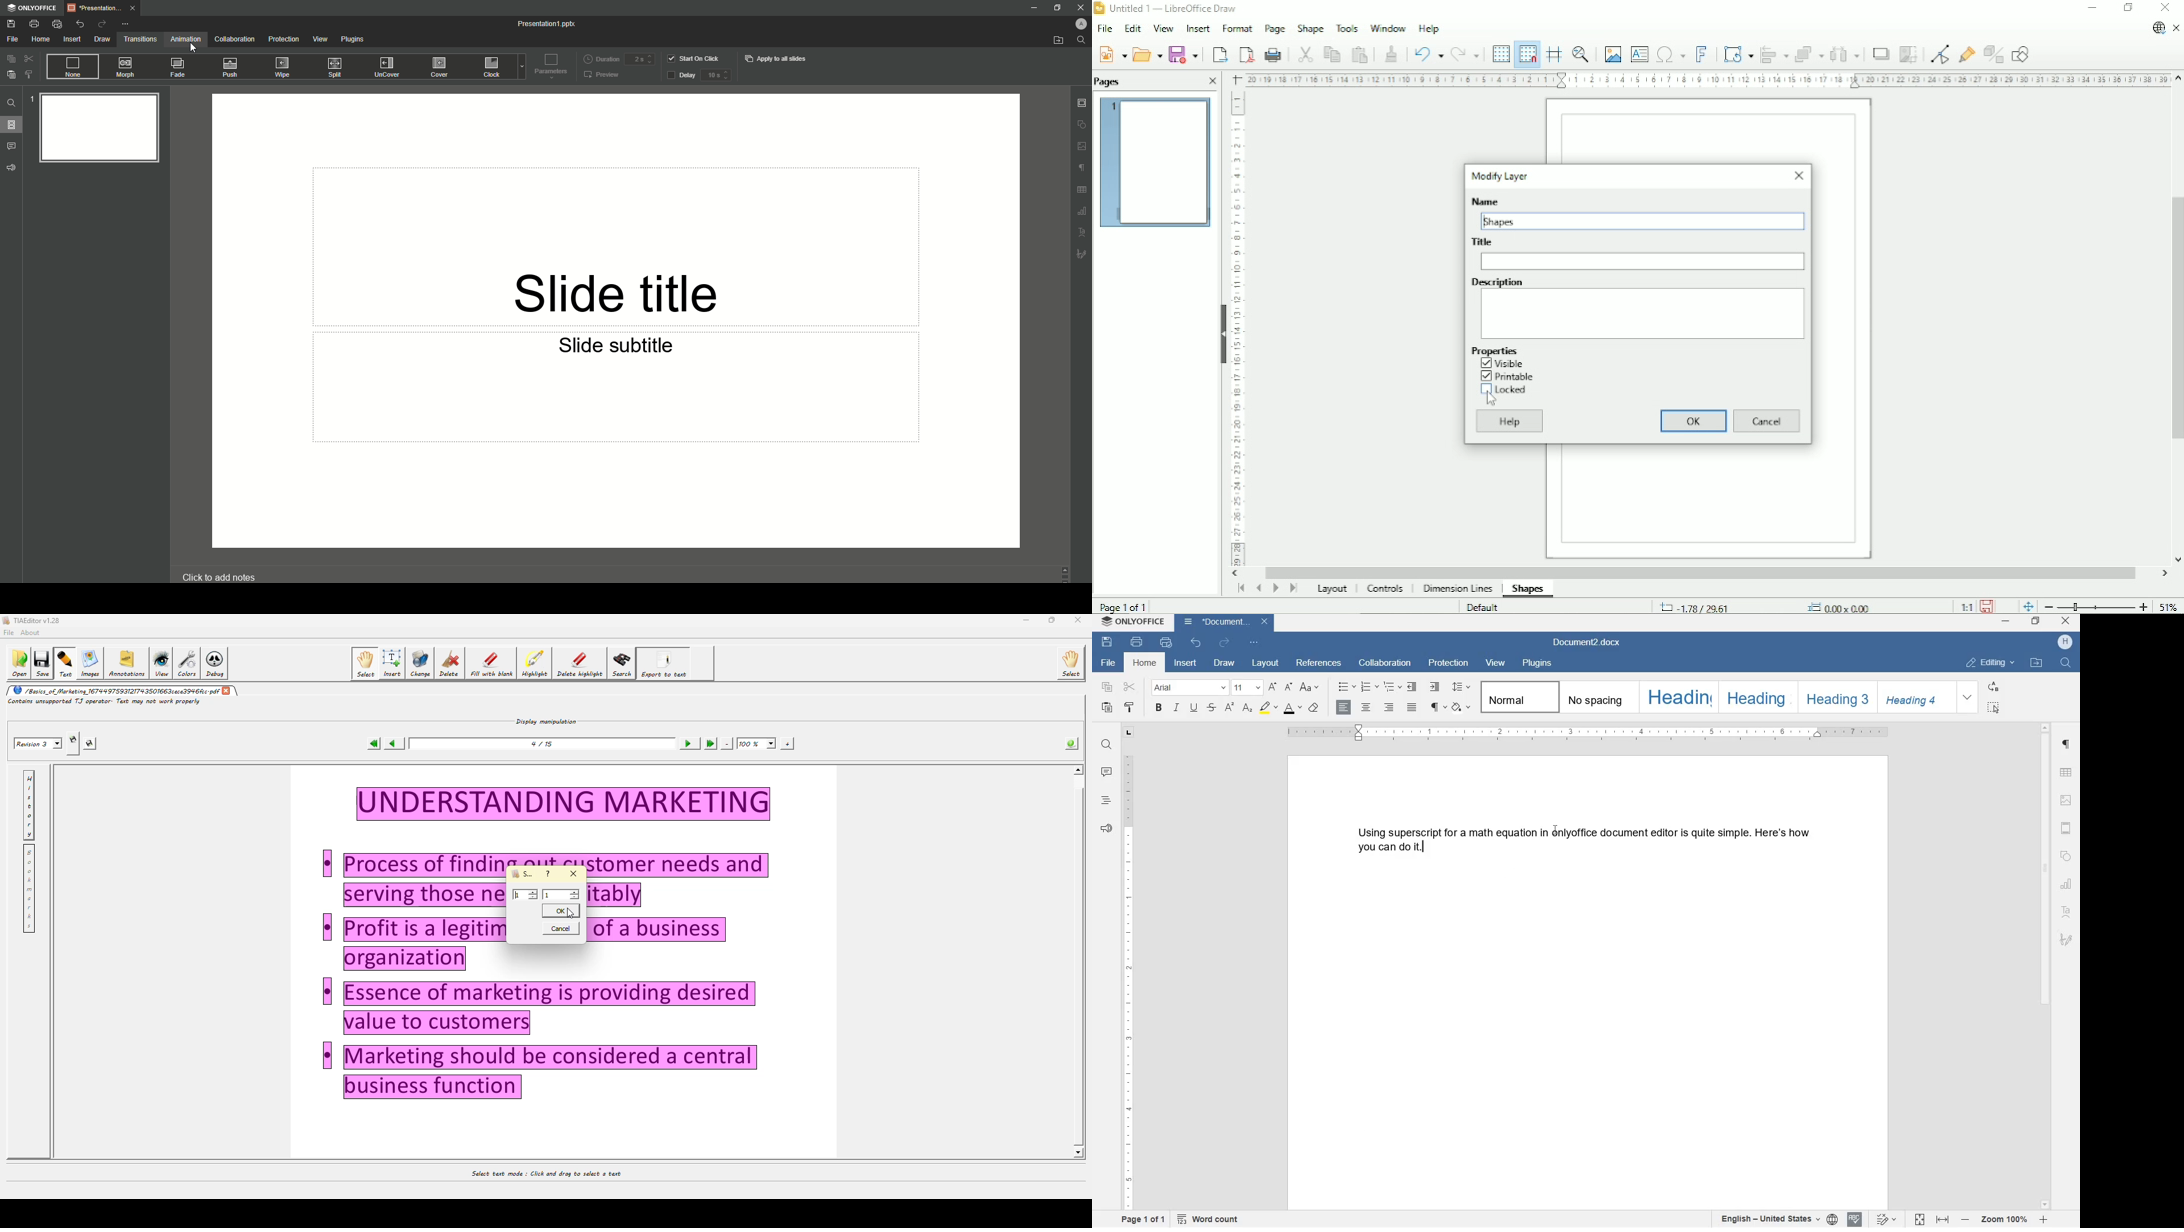  I want to click on Help, so click(1511, 421).